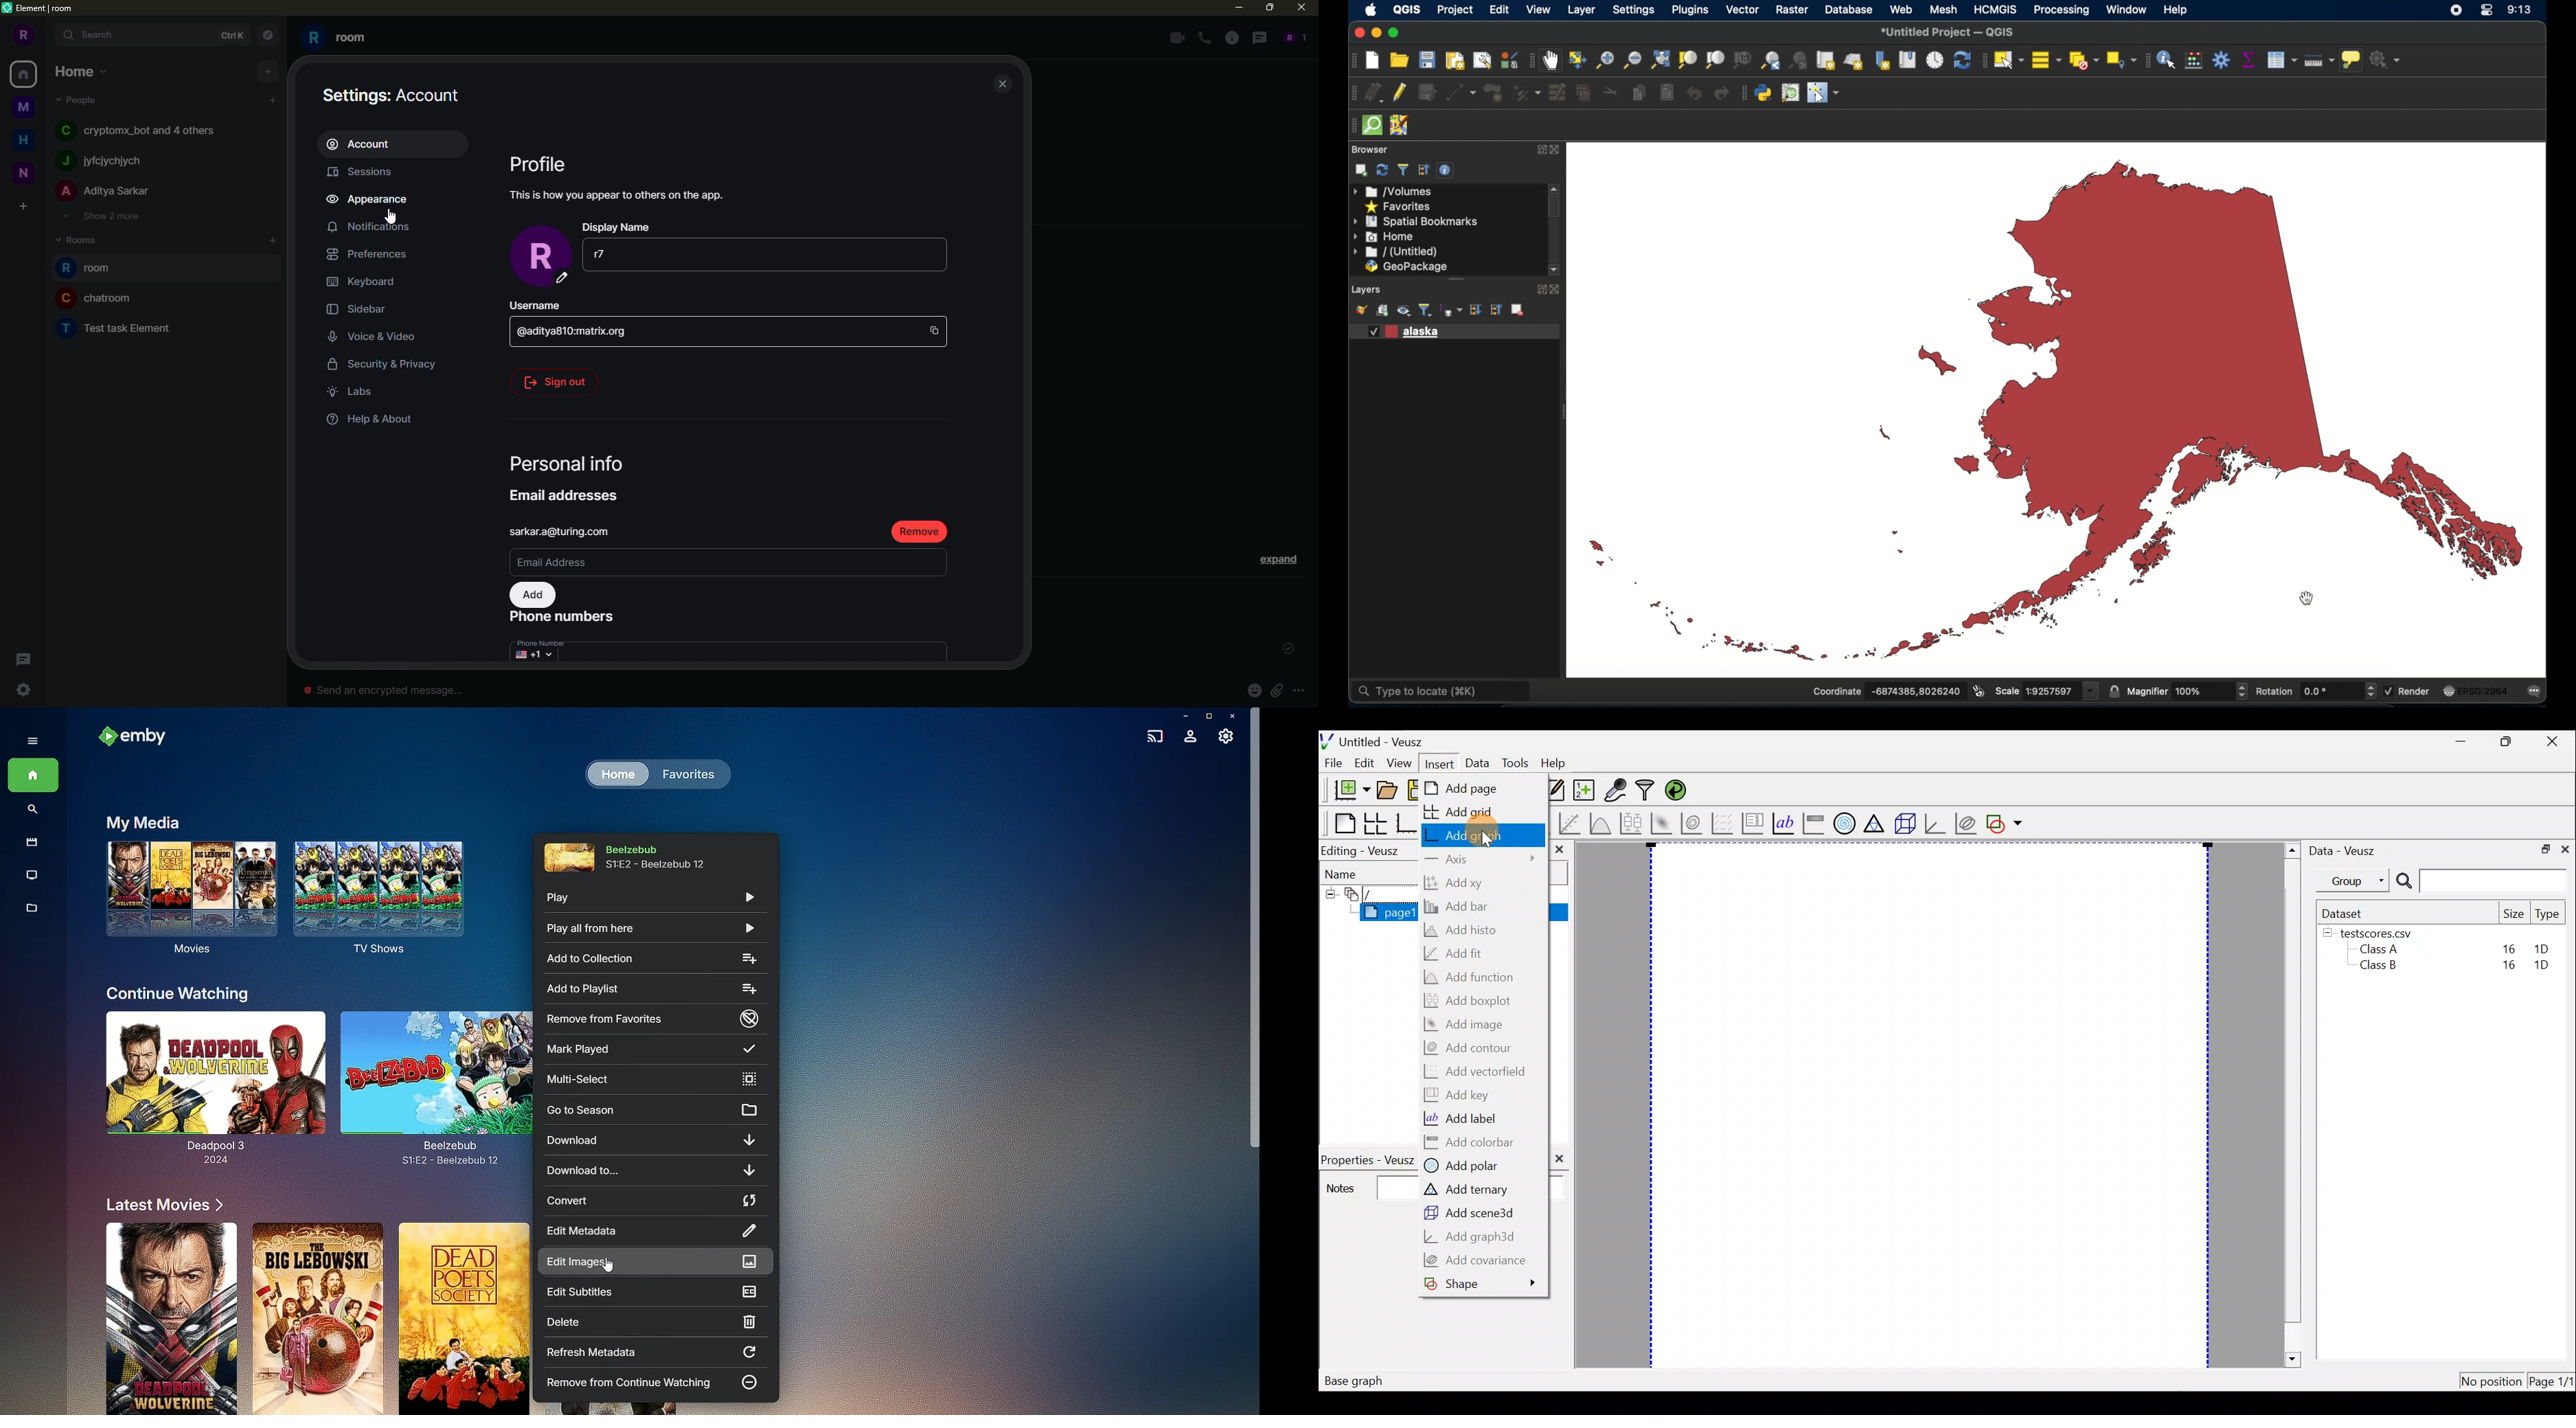 This screenshot has height=1428, width=2576. What do you see at coordinates (1254, 690) in the screenshot?
I see `emoji` at bounding box center [1254, 690].